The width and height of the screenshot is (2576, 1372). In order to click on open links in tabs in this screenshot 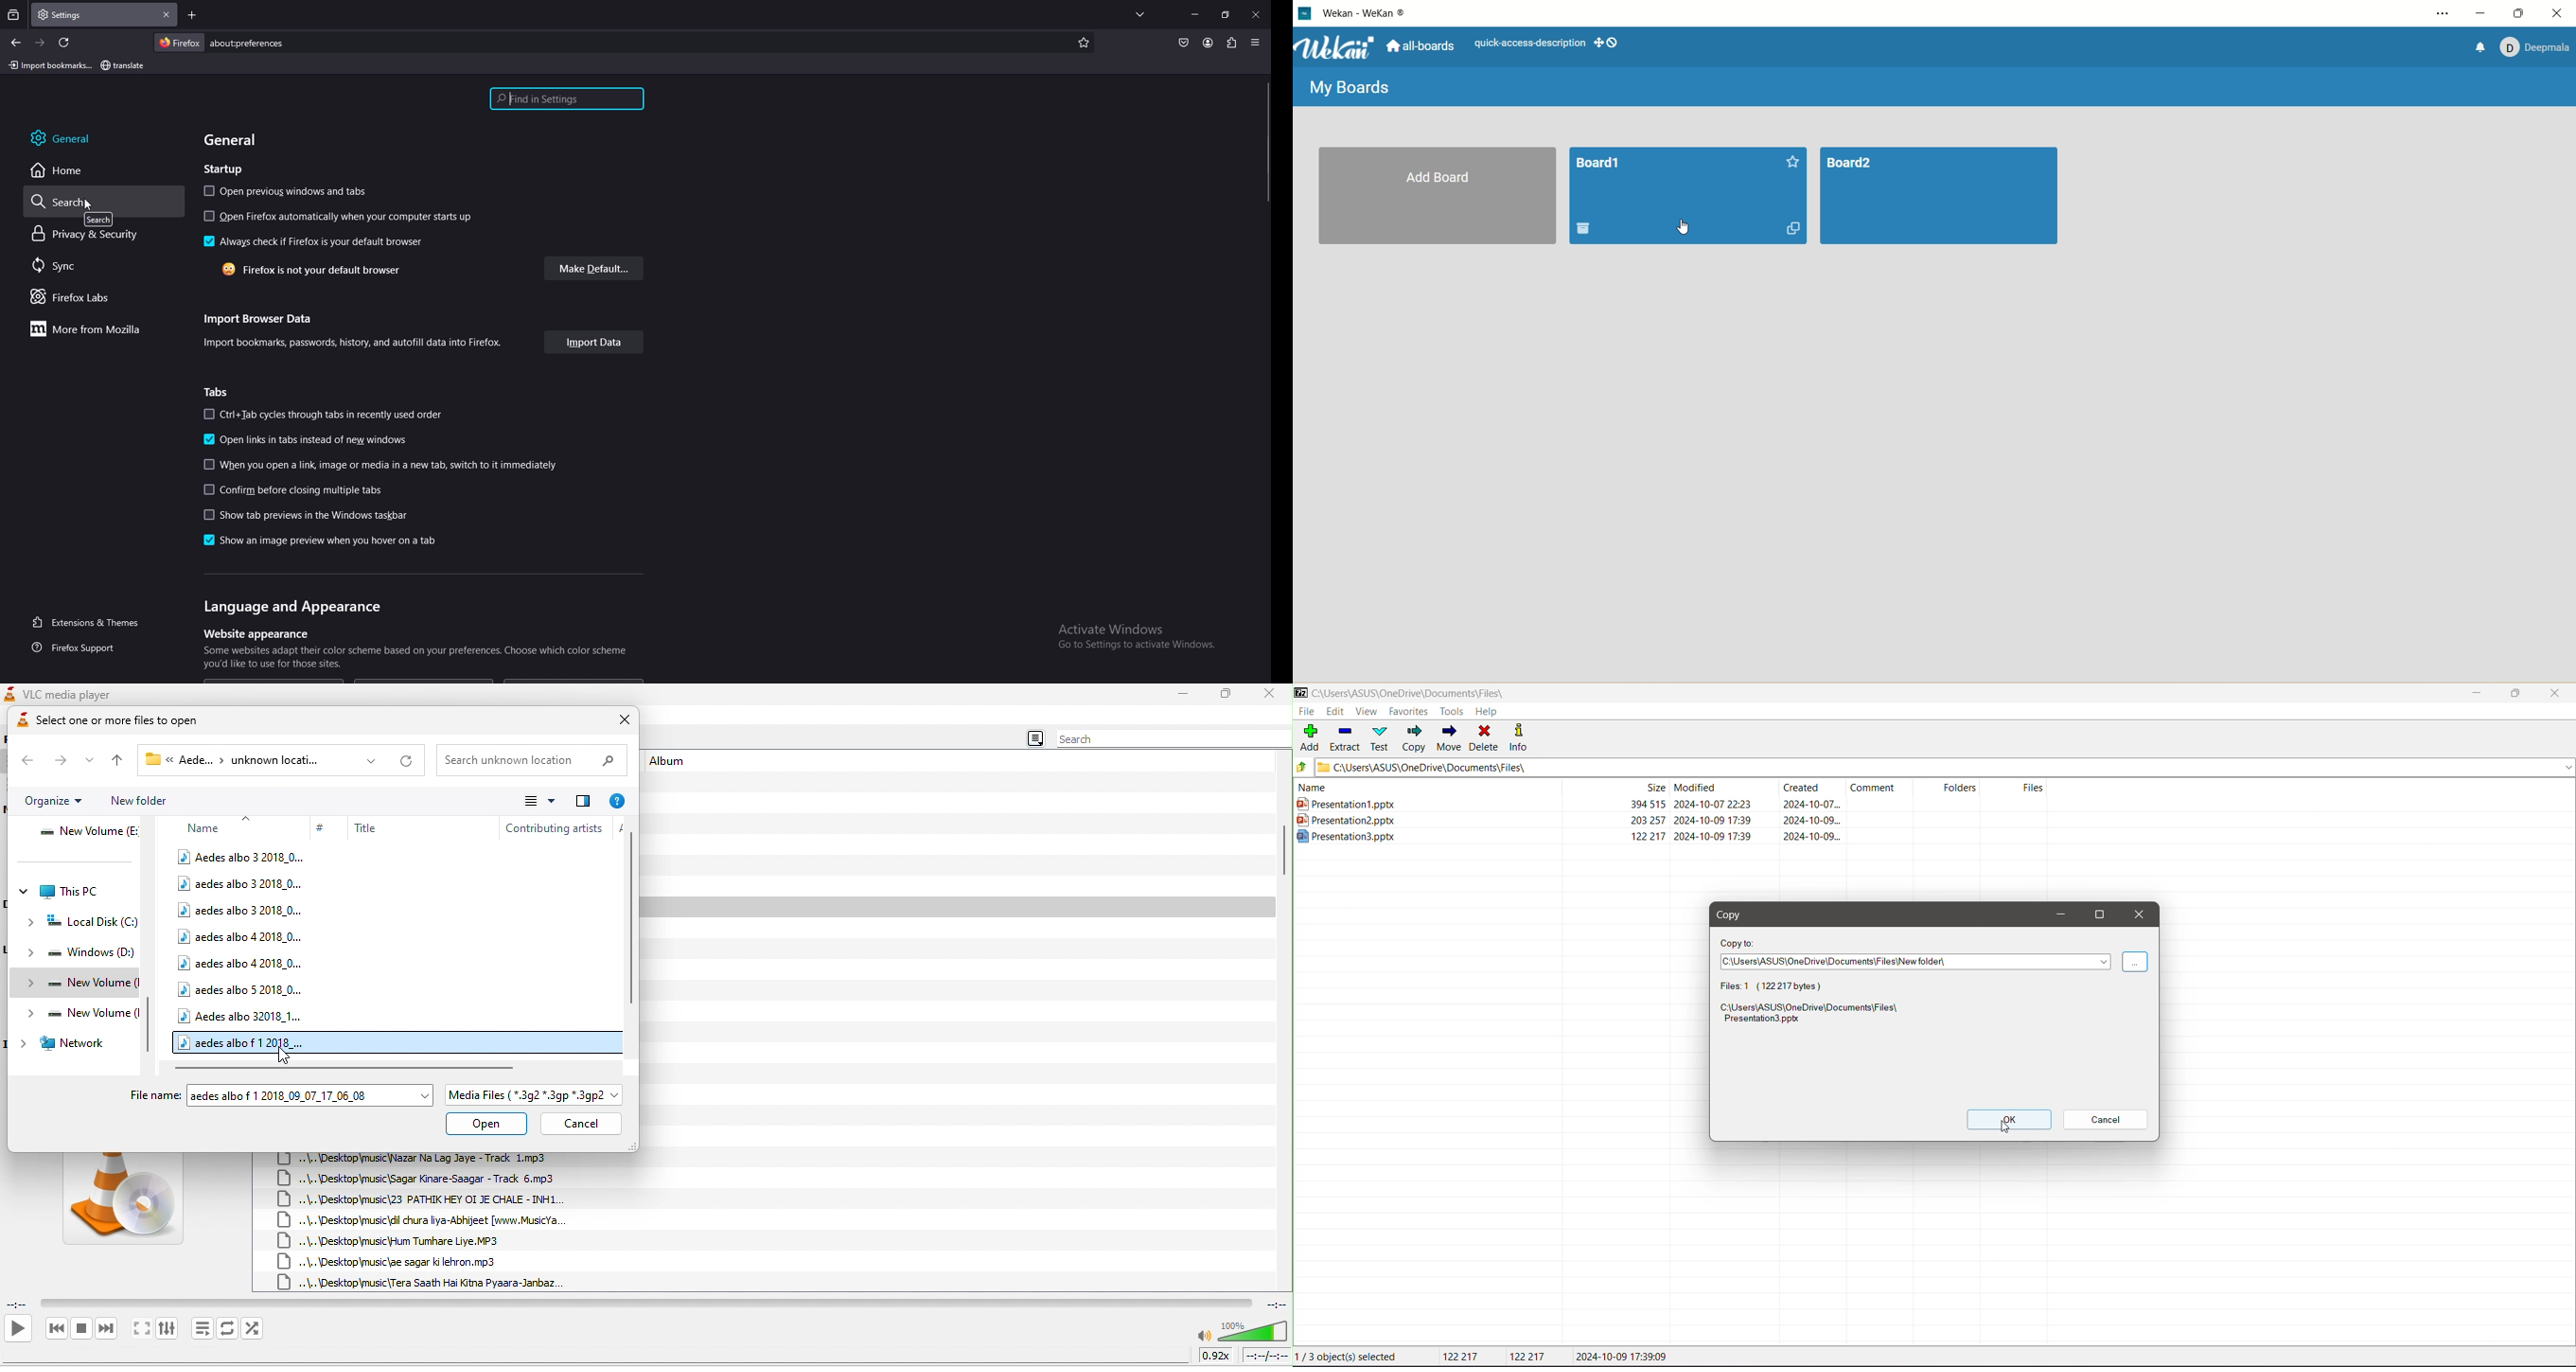, I will do `click(311, 440)`.